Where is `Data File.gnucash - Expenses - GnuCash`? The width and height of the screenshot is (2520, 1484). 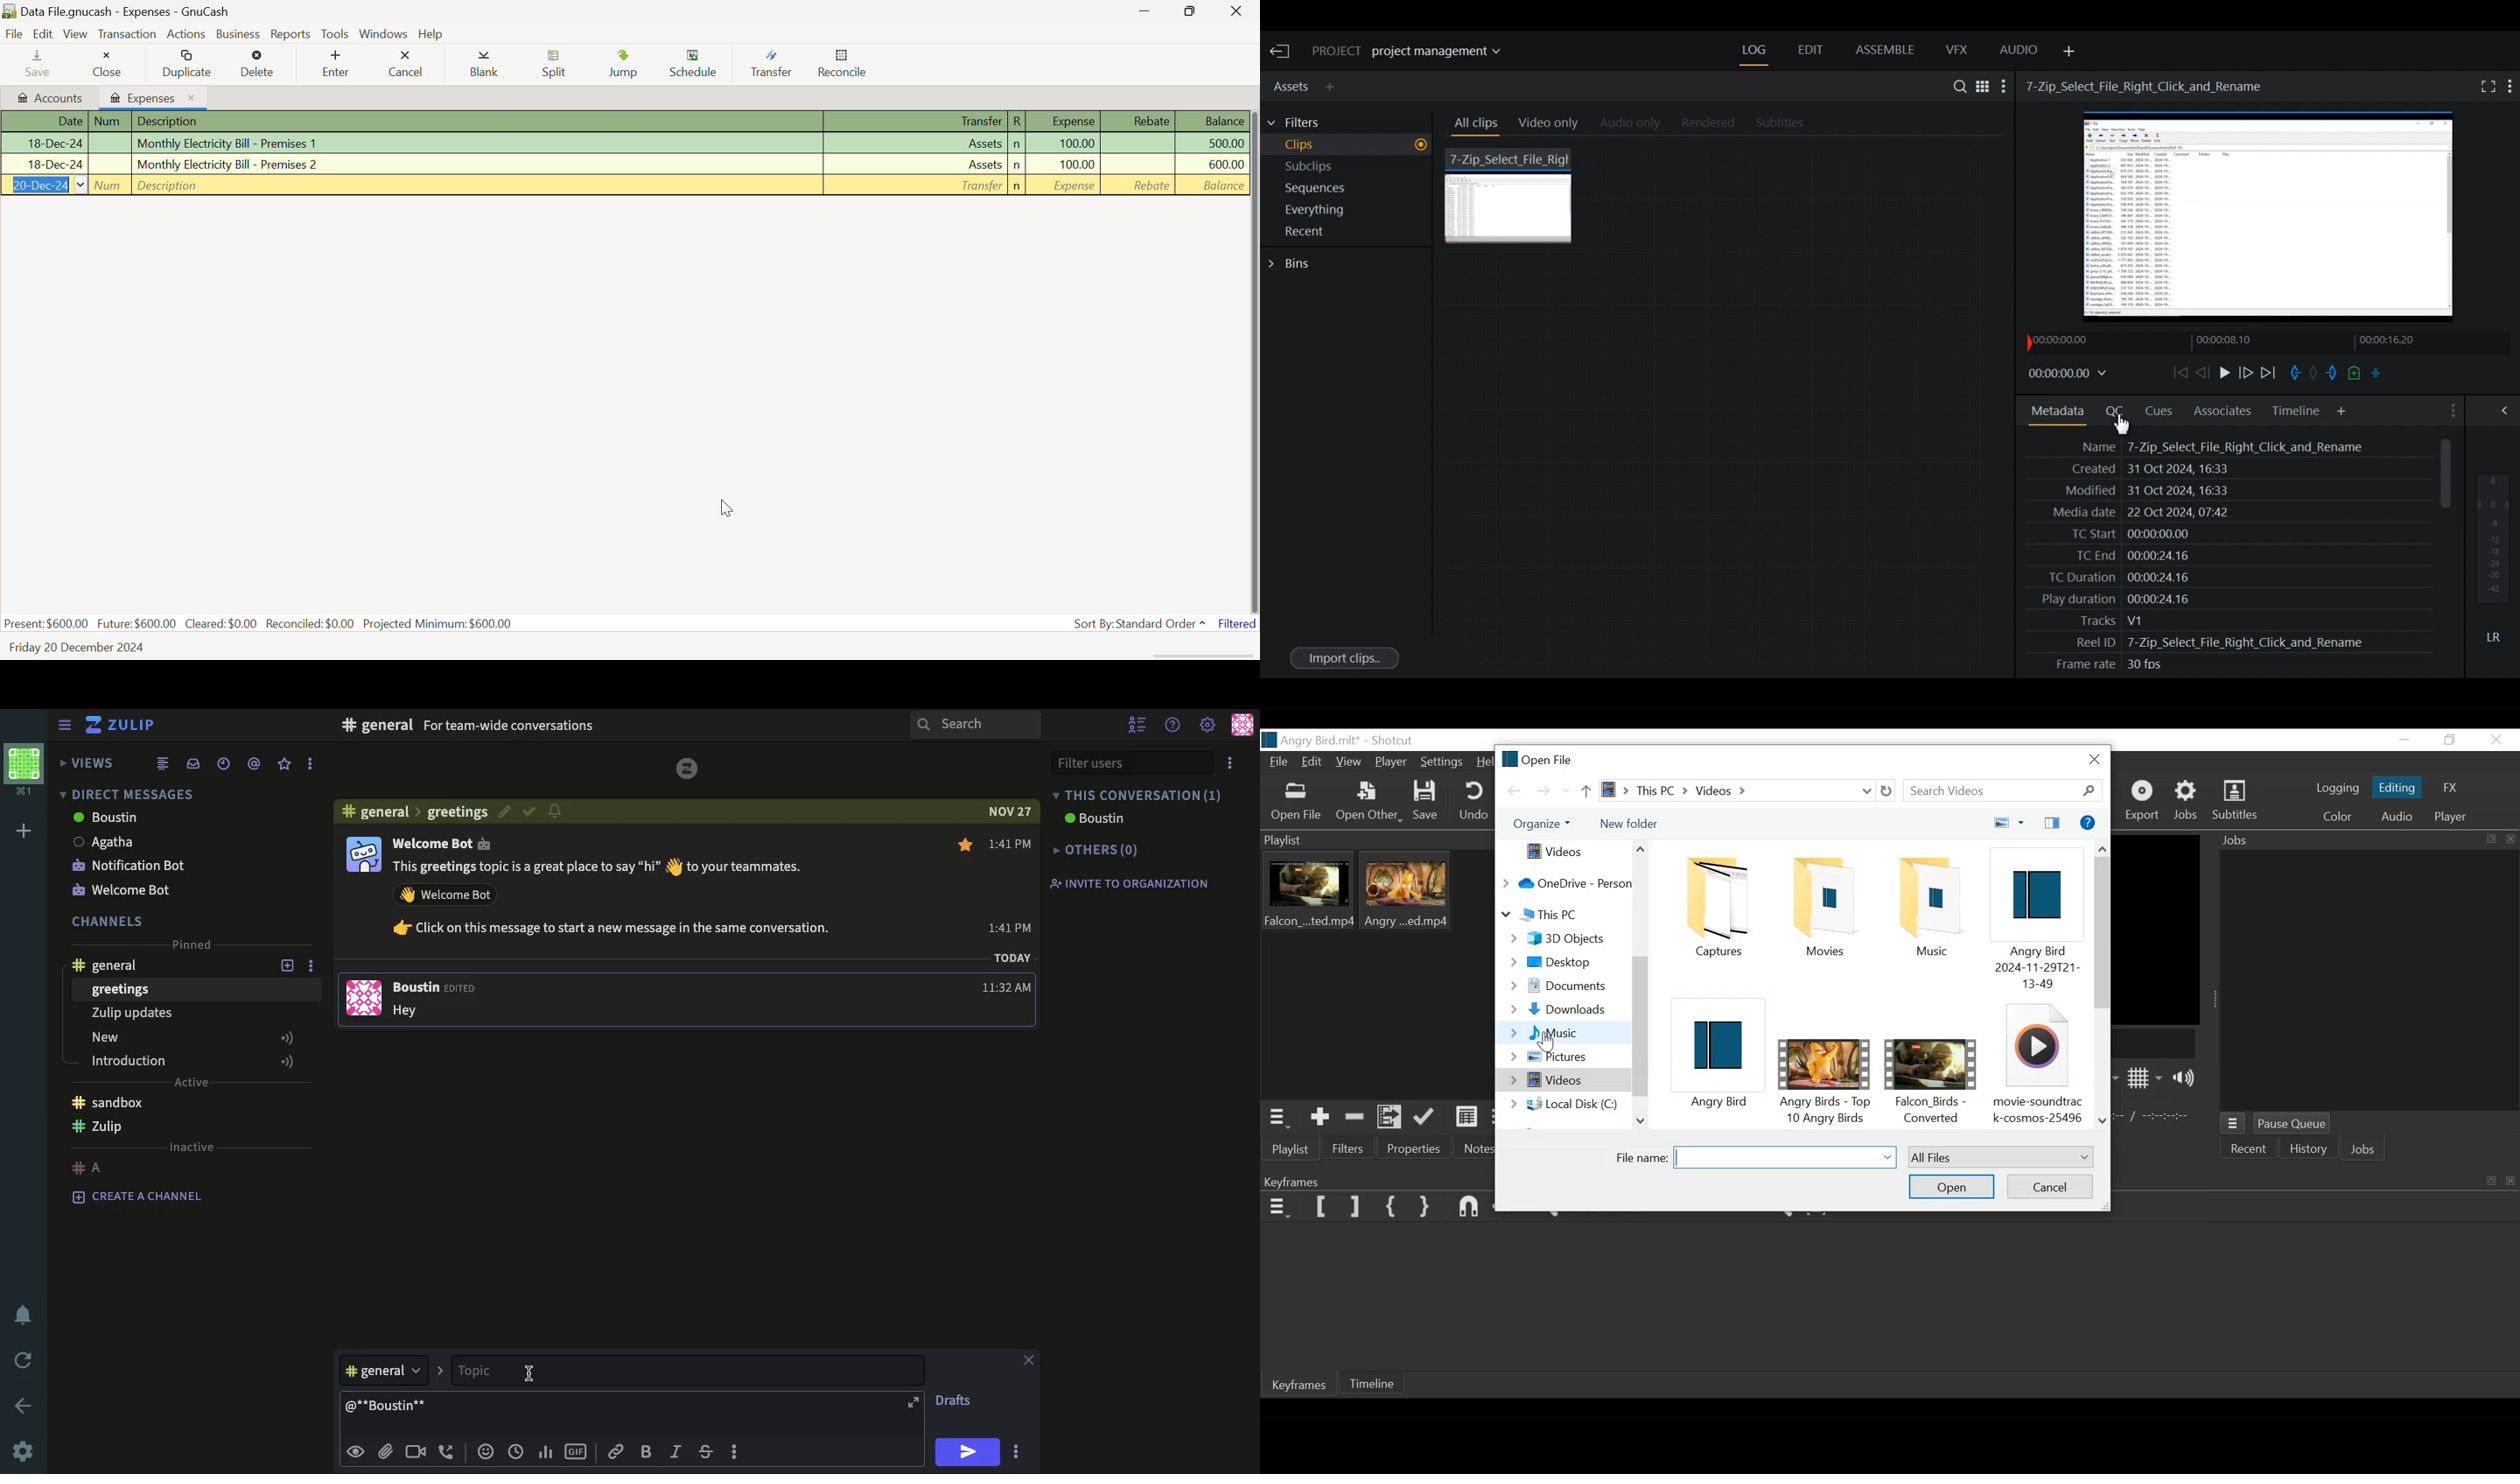 Data File.gnucash - Expenses - GnuCash is located at coordinates (117, 11).